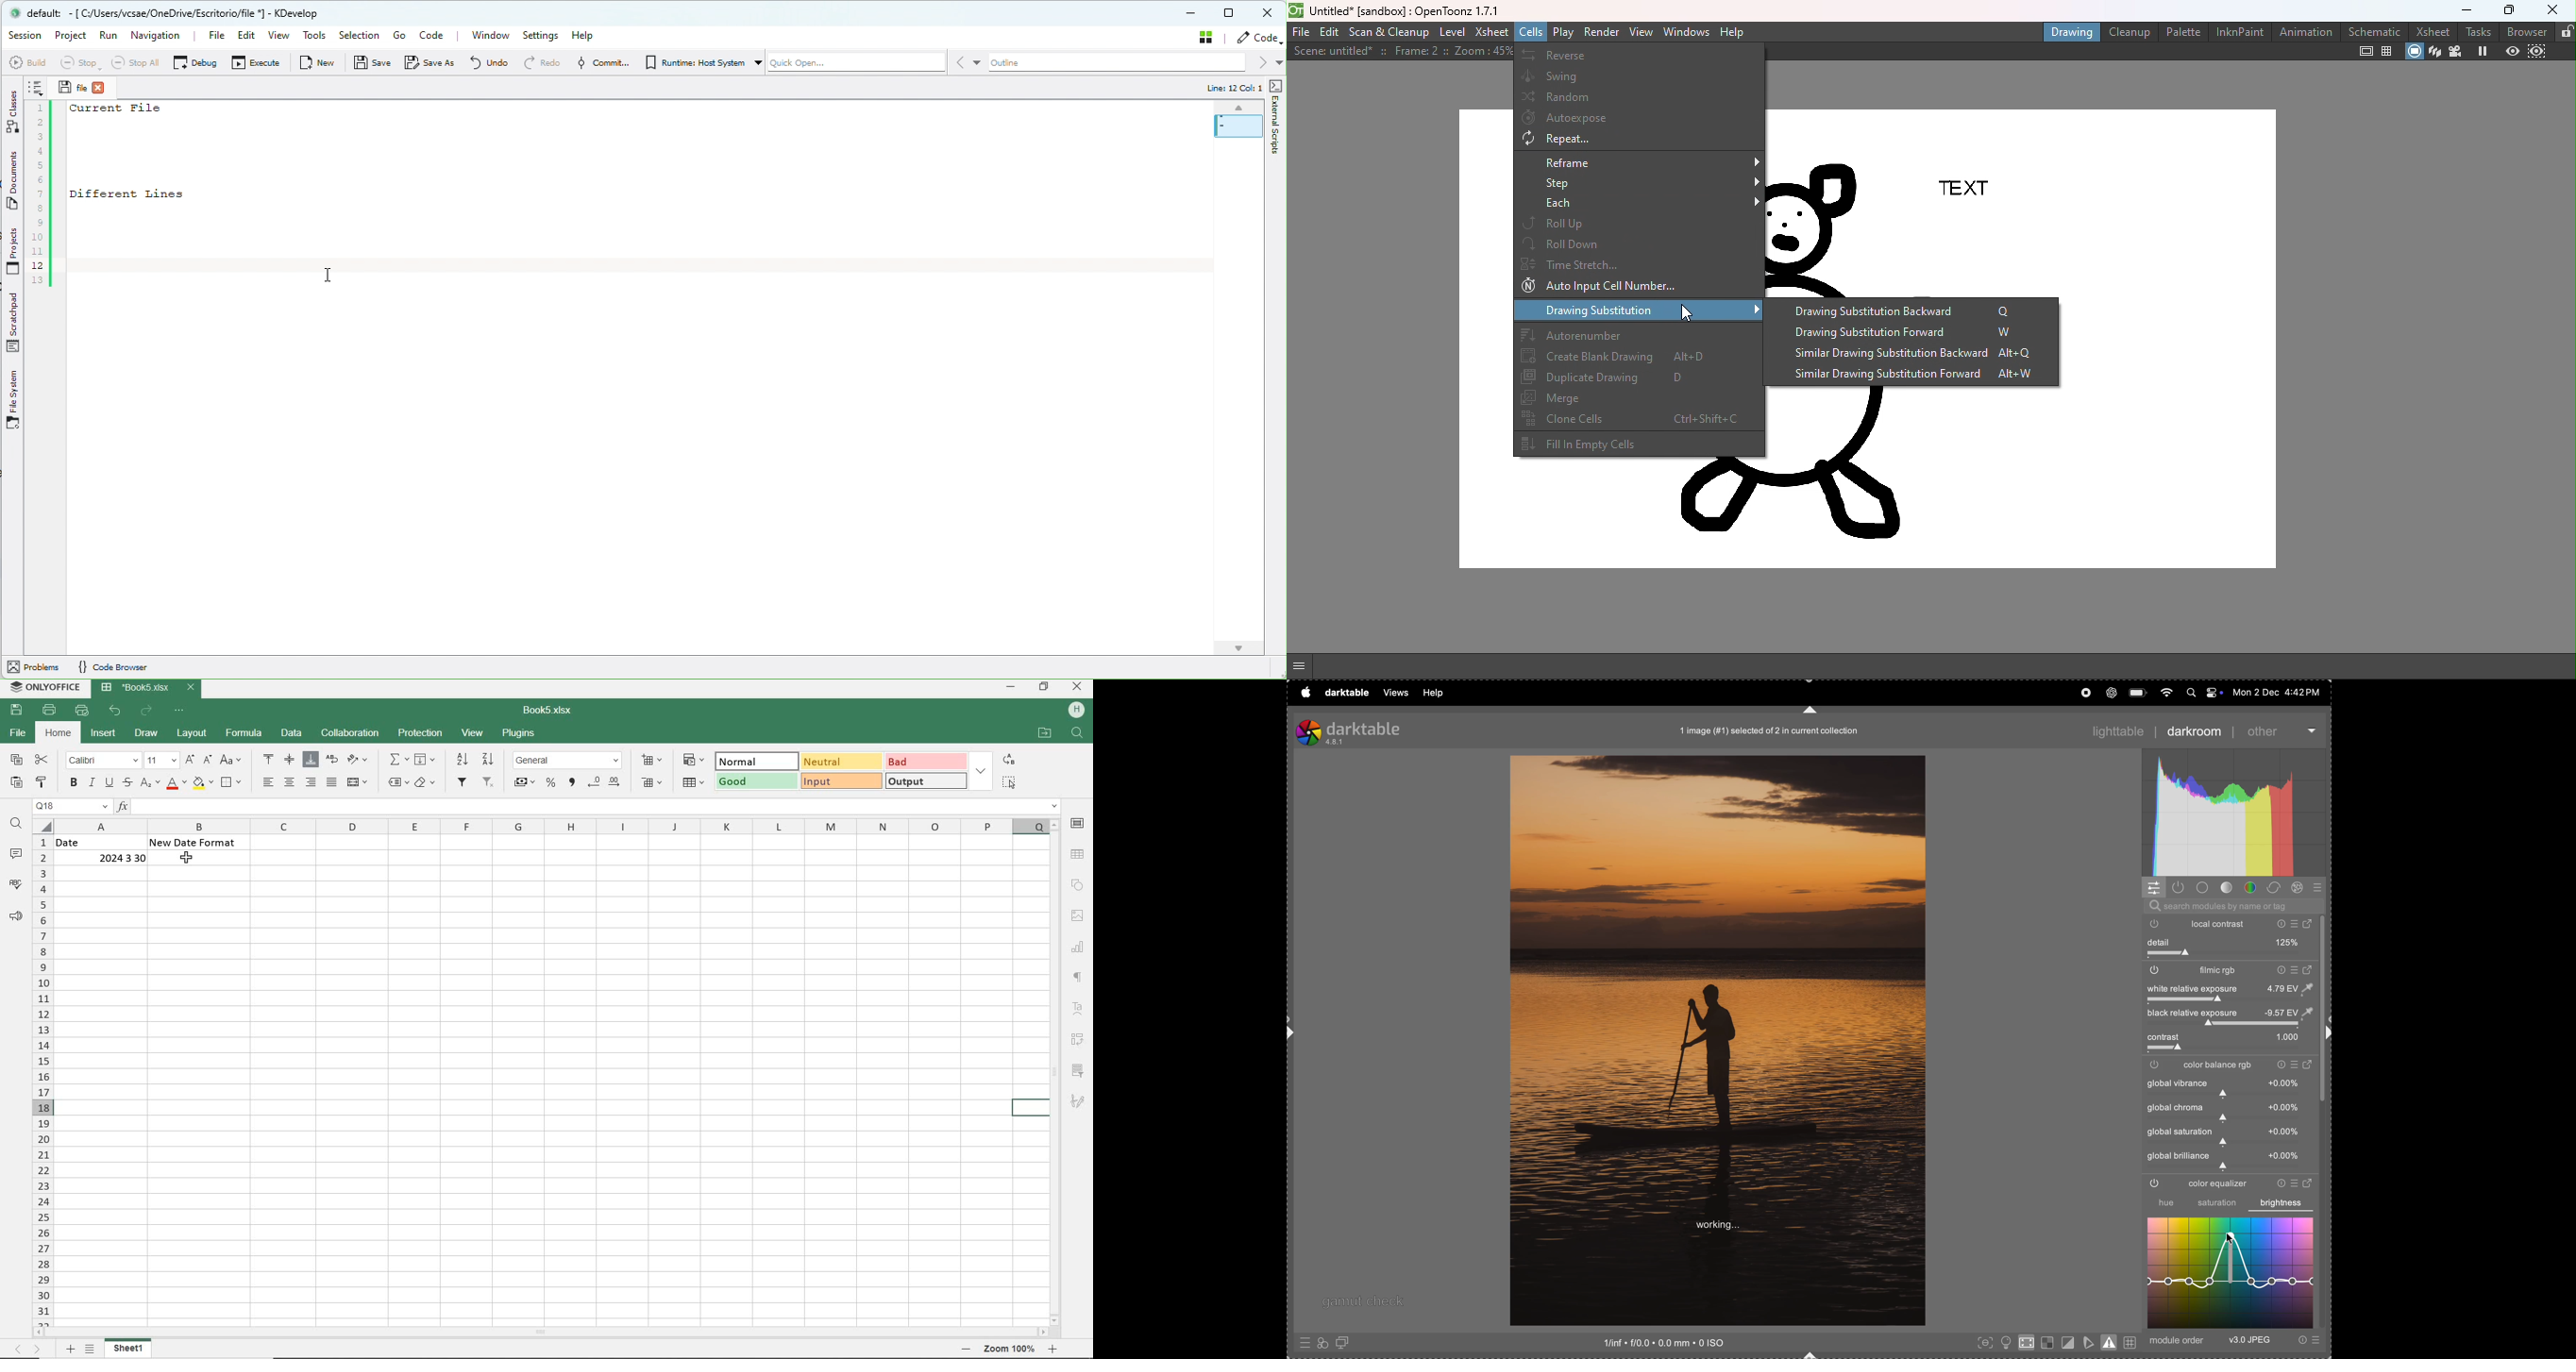 The image size is (2576, 1372). What do you see at coordinates (2067, 1342) in the screenshot?
I see `toggle clipping indication` at bounding box center [2067, 1342].